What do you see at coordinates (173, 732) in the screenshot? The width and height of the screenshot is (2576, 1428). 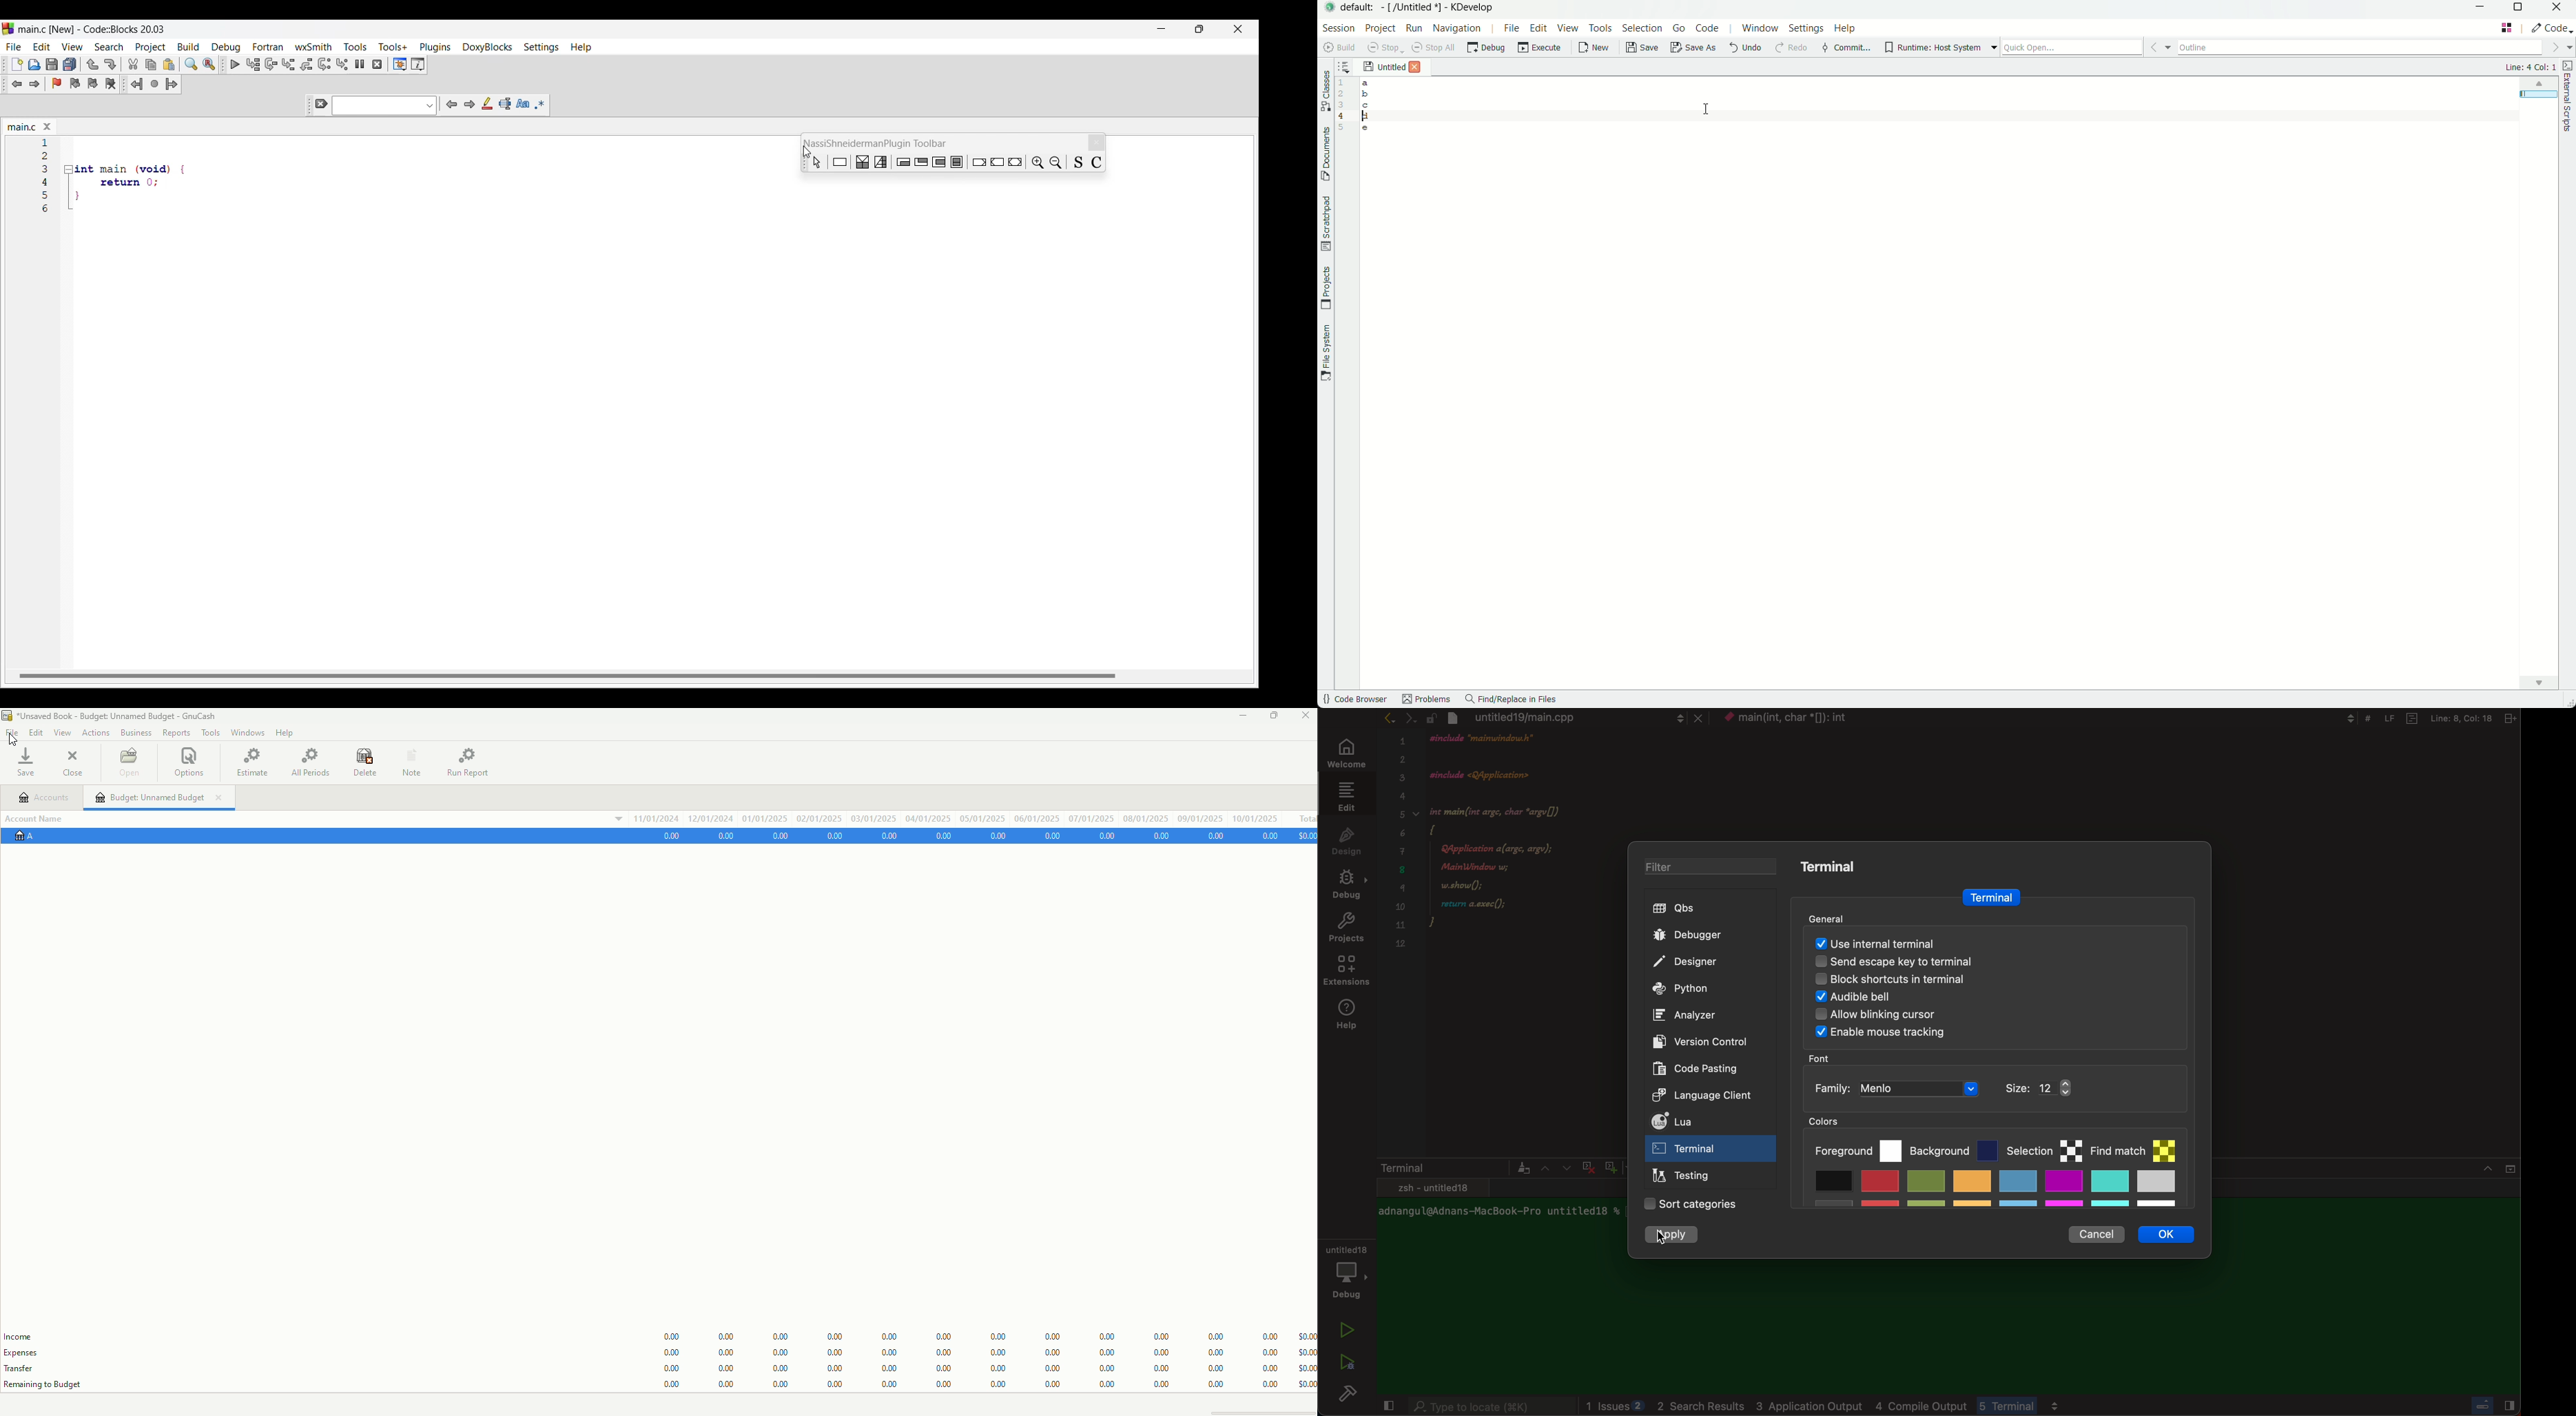 I see `Reports` at bounding box center [173, 732].